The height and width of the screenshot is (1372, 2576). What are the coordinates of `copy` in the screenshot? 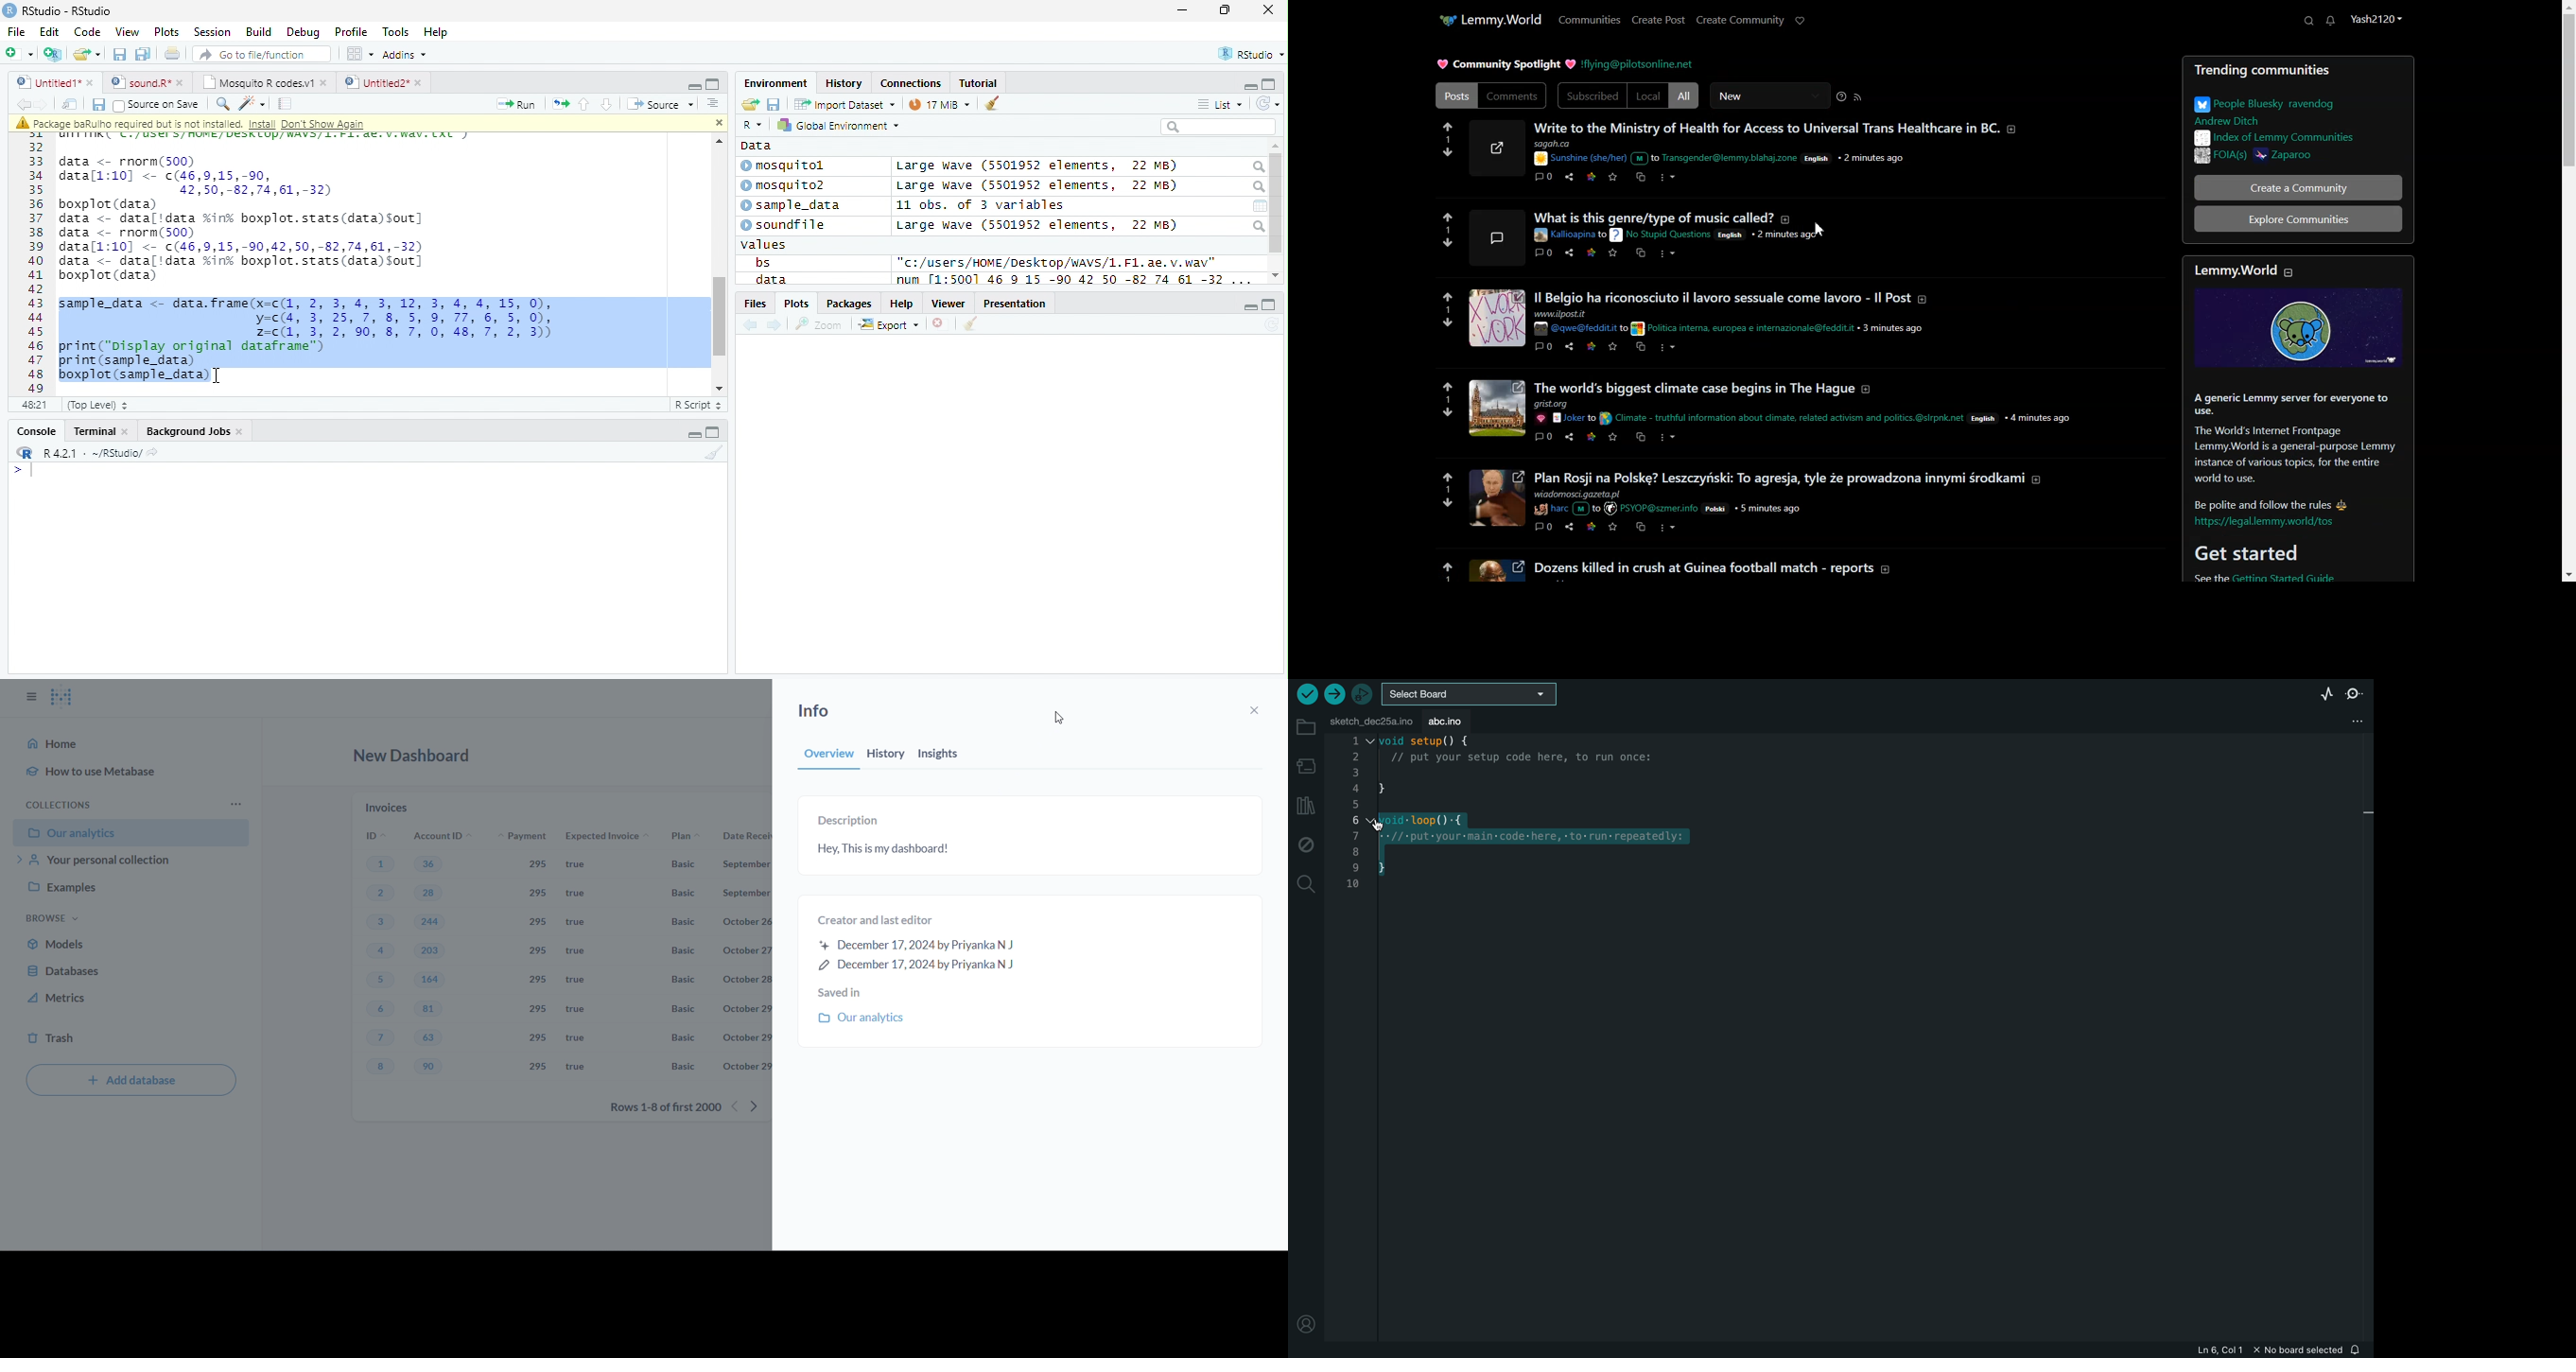 It's located at (1644, 349).